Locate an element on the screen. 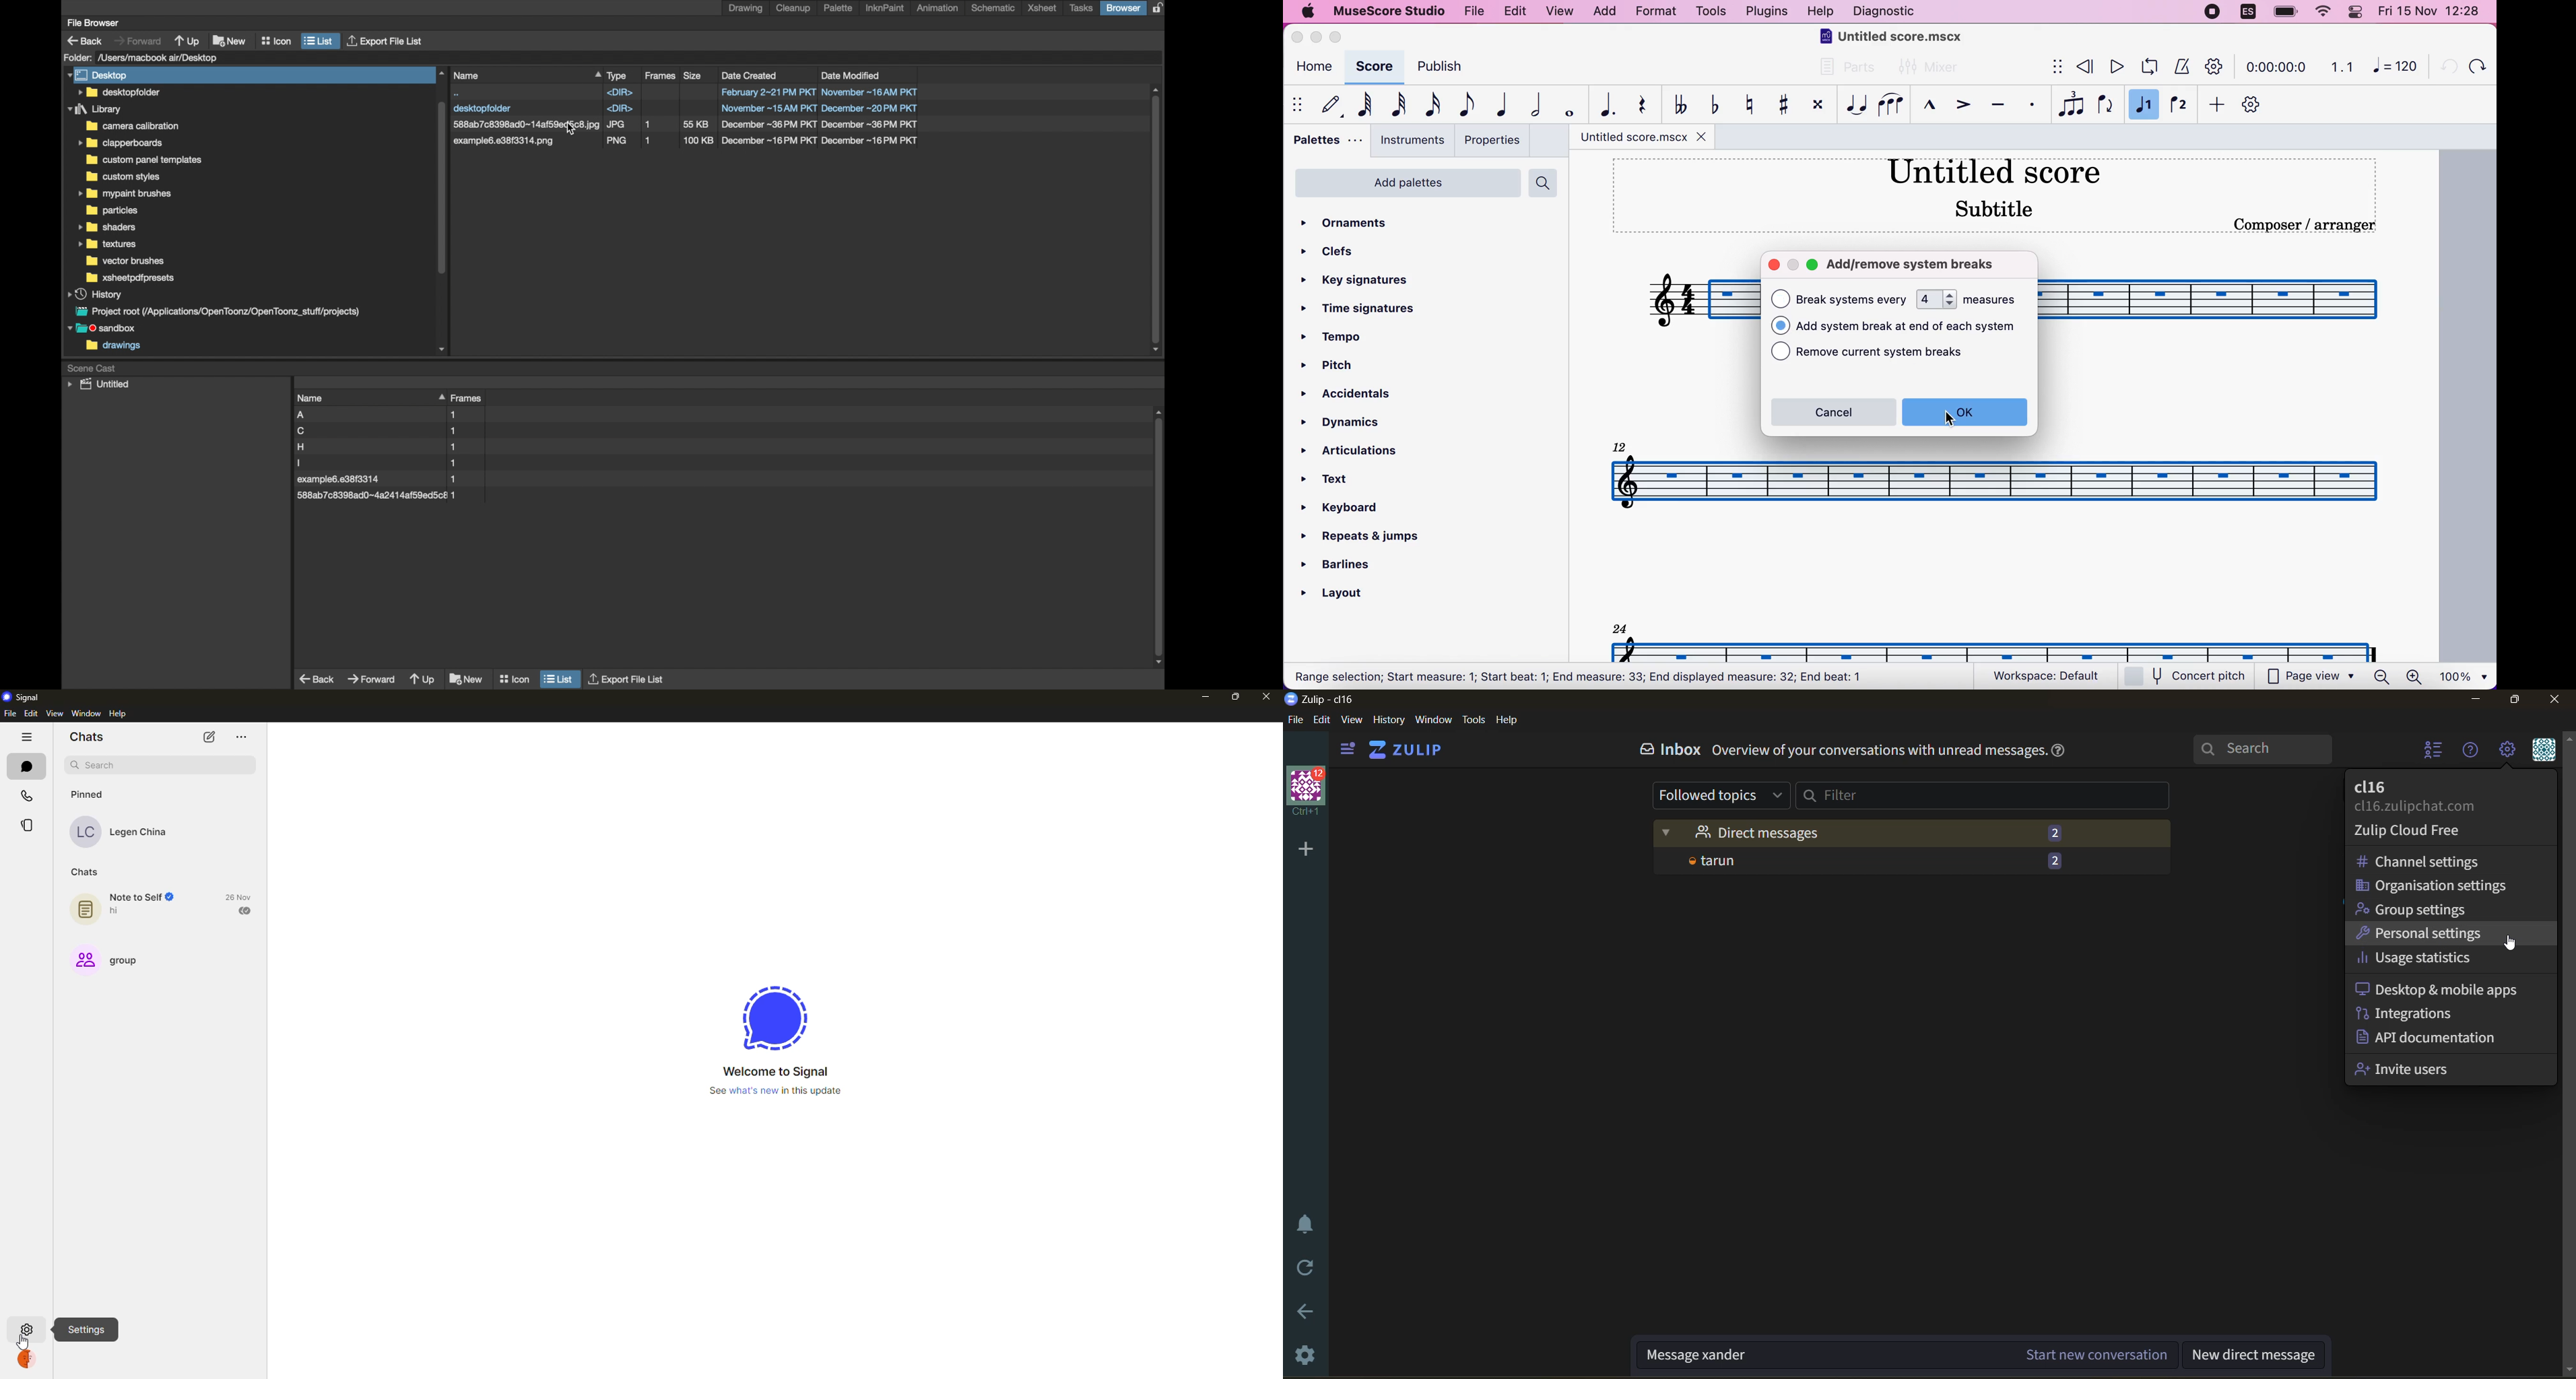 The image size is (2576, 1400). name is located at coordinates (526, 75).